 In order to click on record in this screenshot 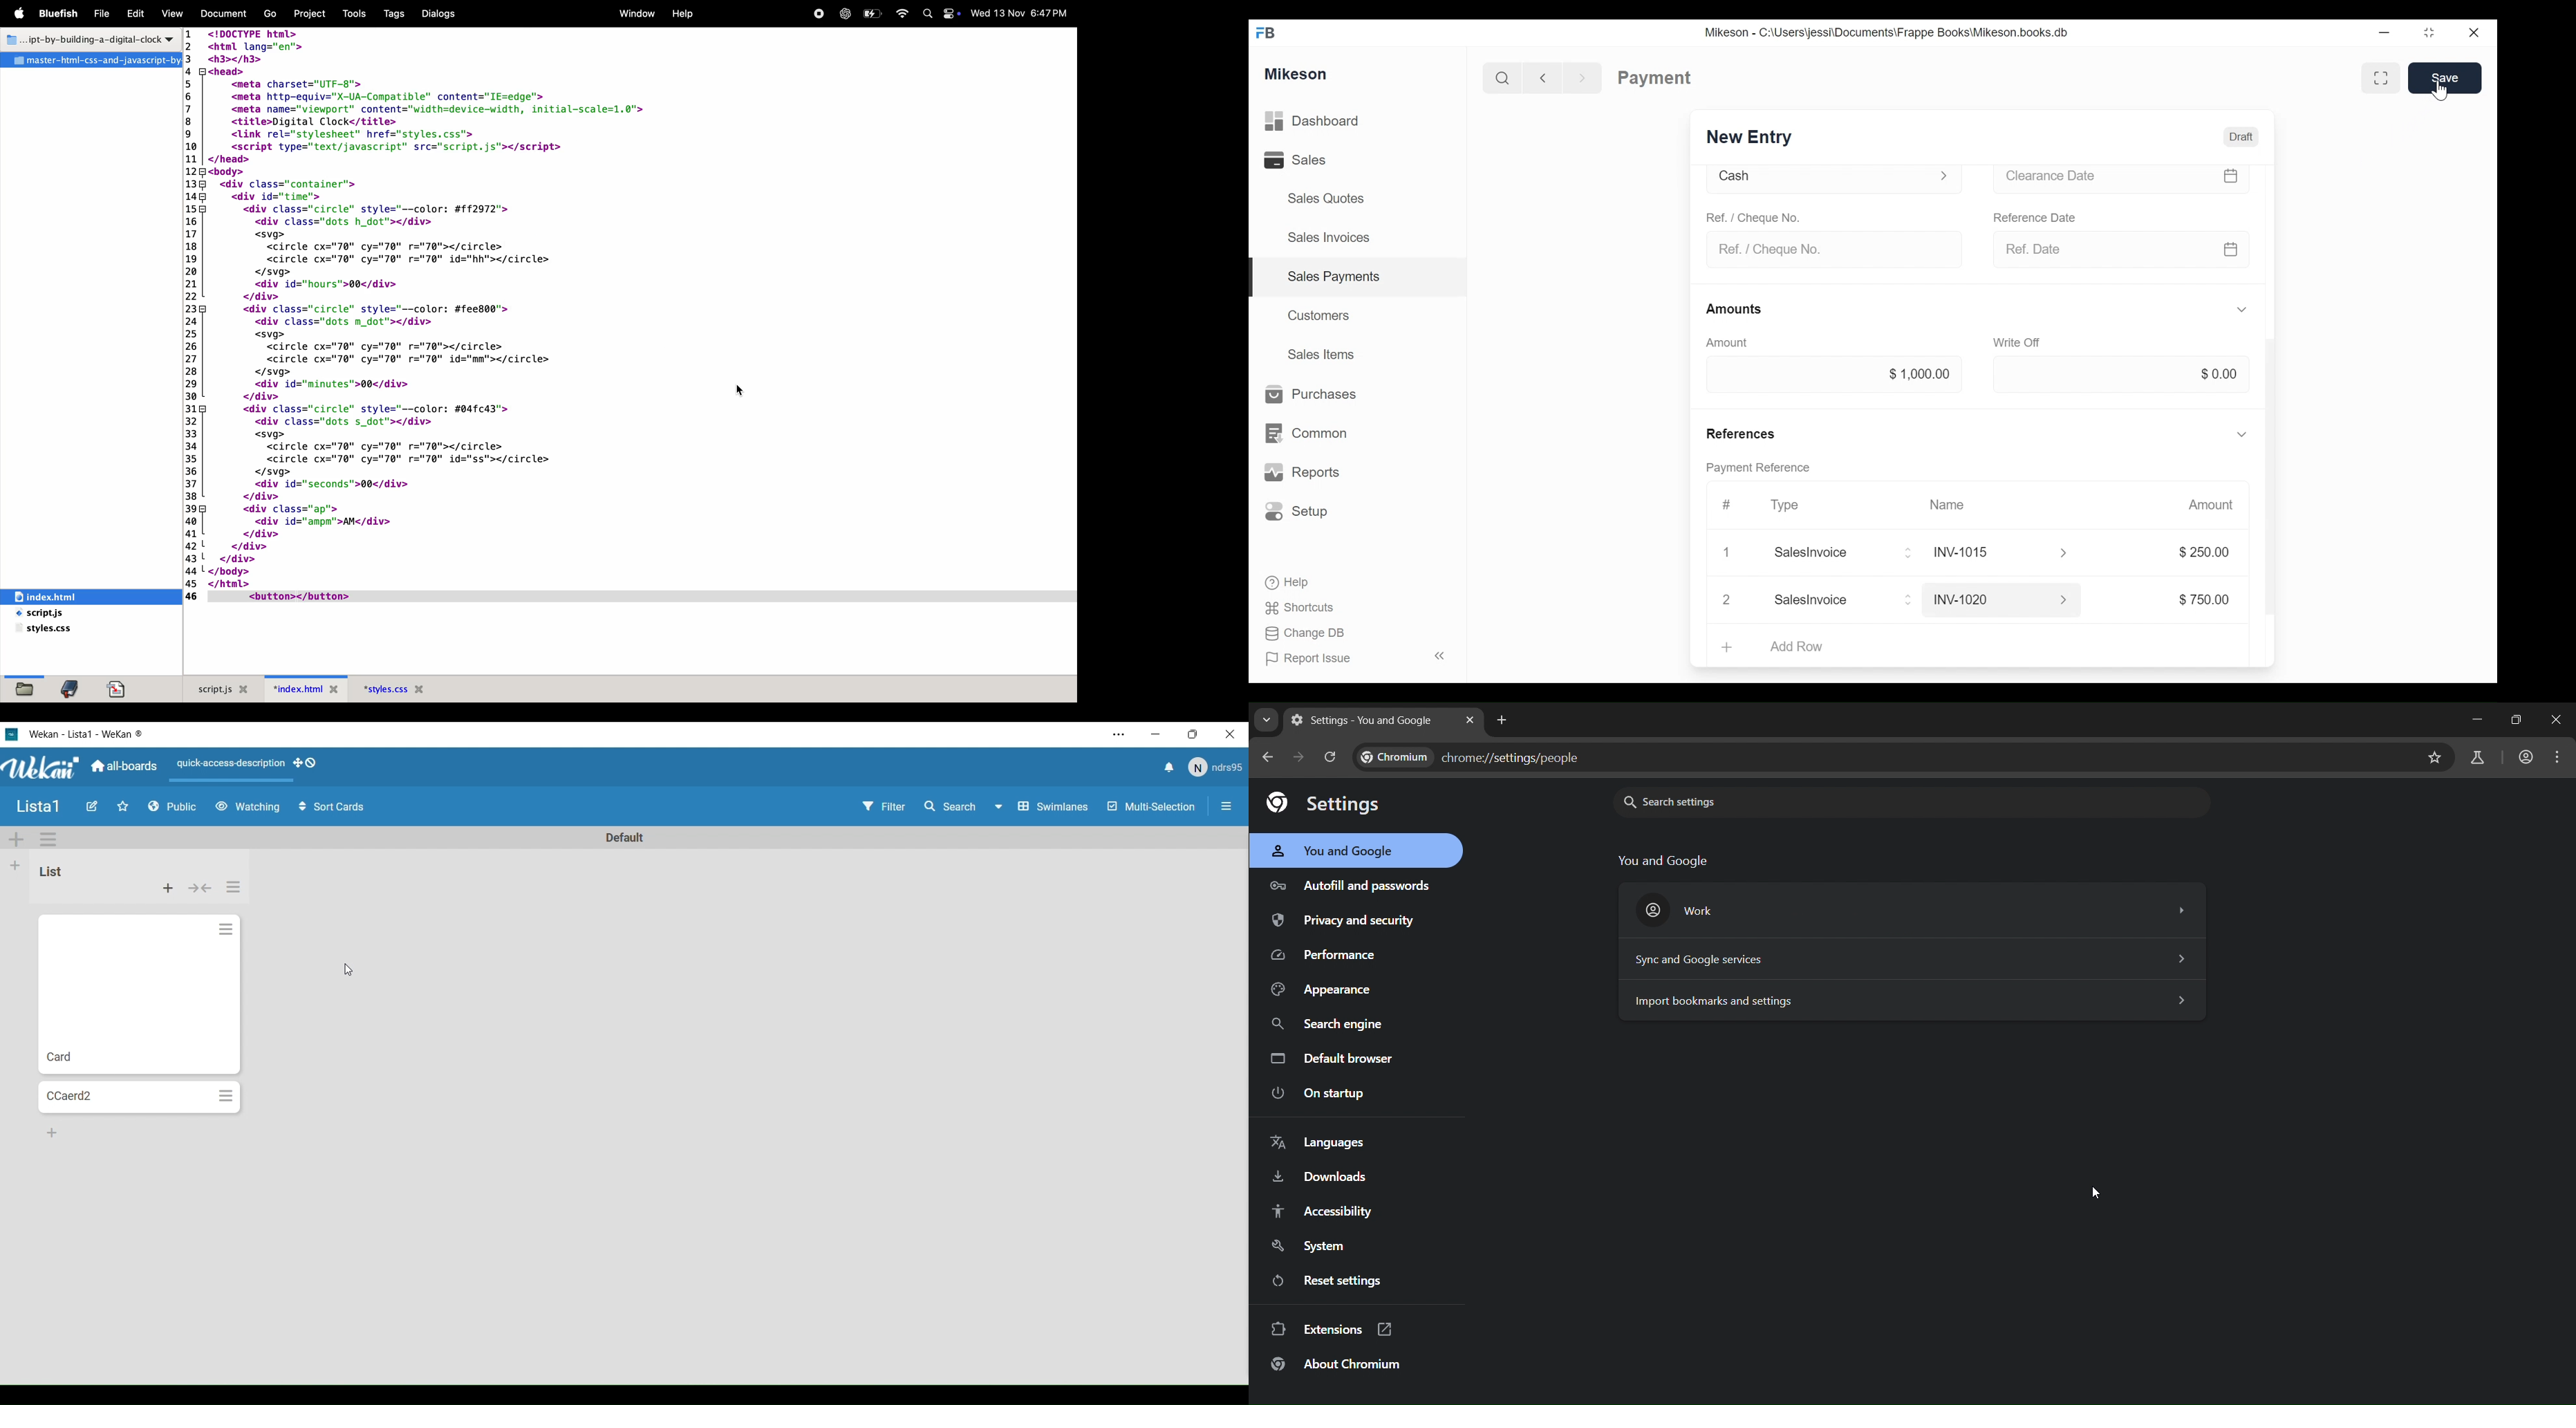, I will do `click(816, 14)`.